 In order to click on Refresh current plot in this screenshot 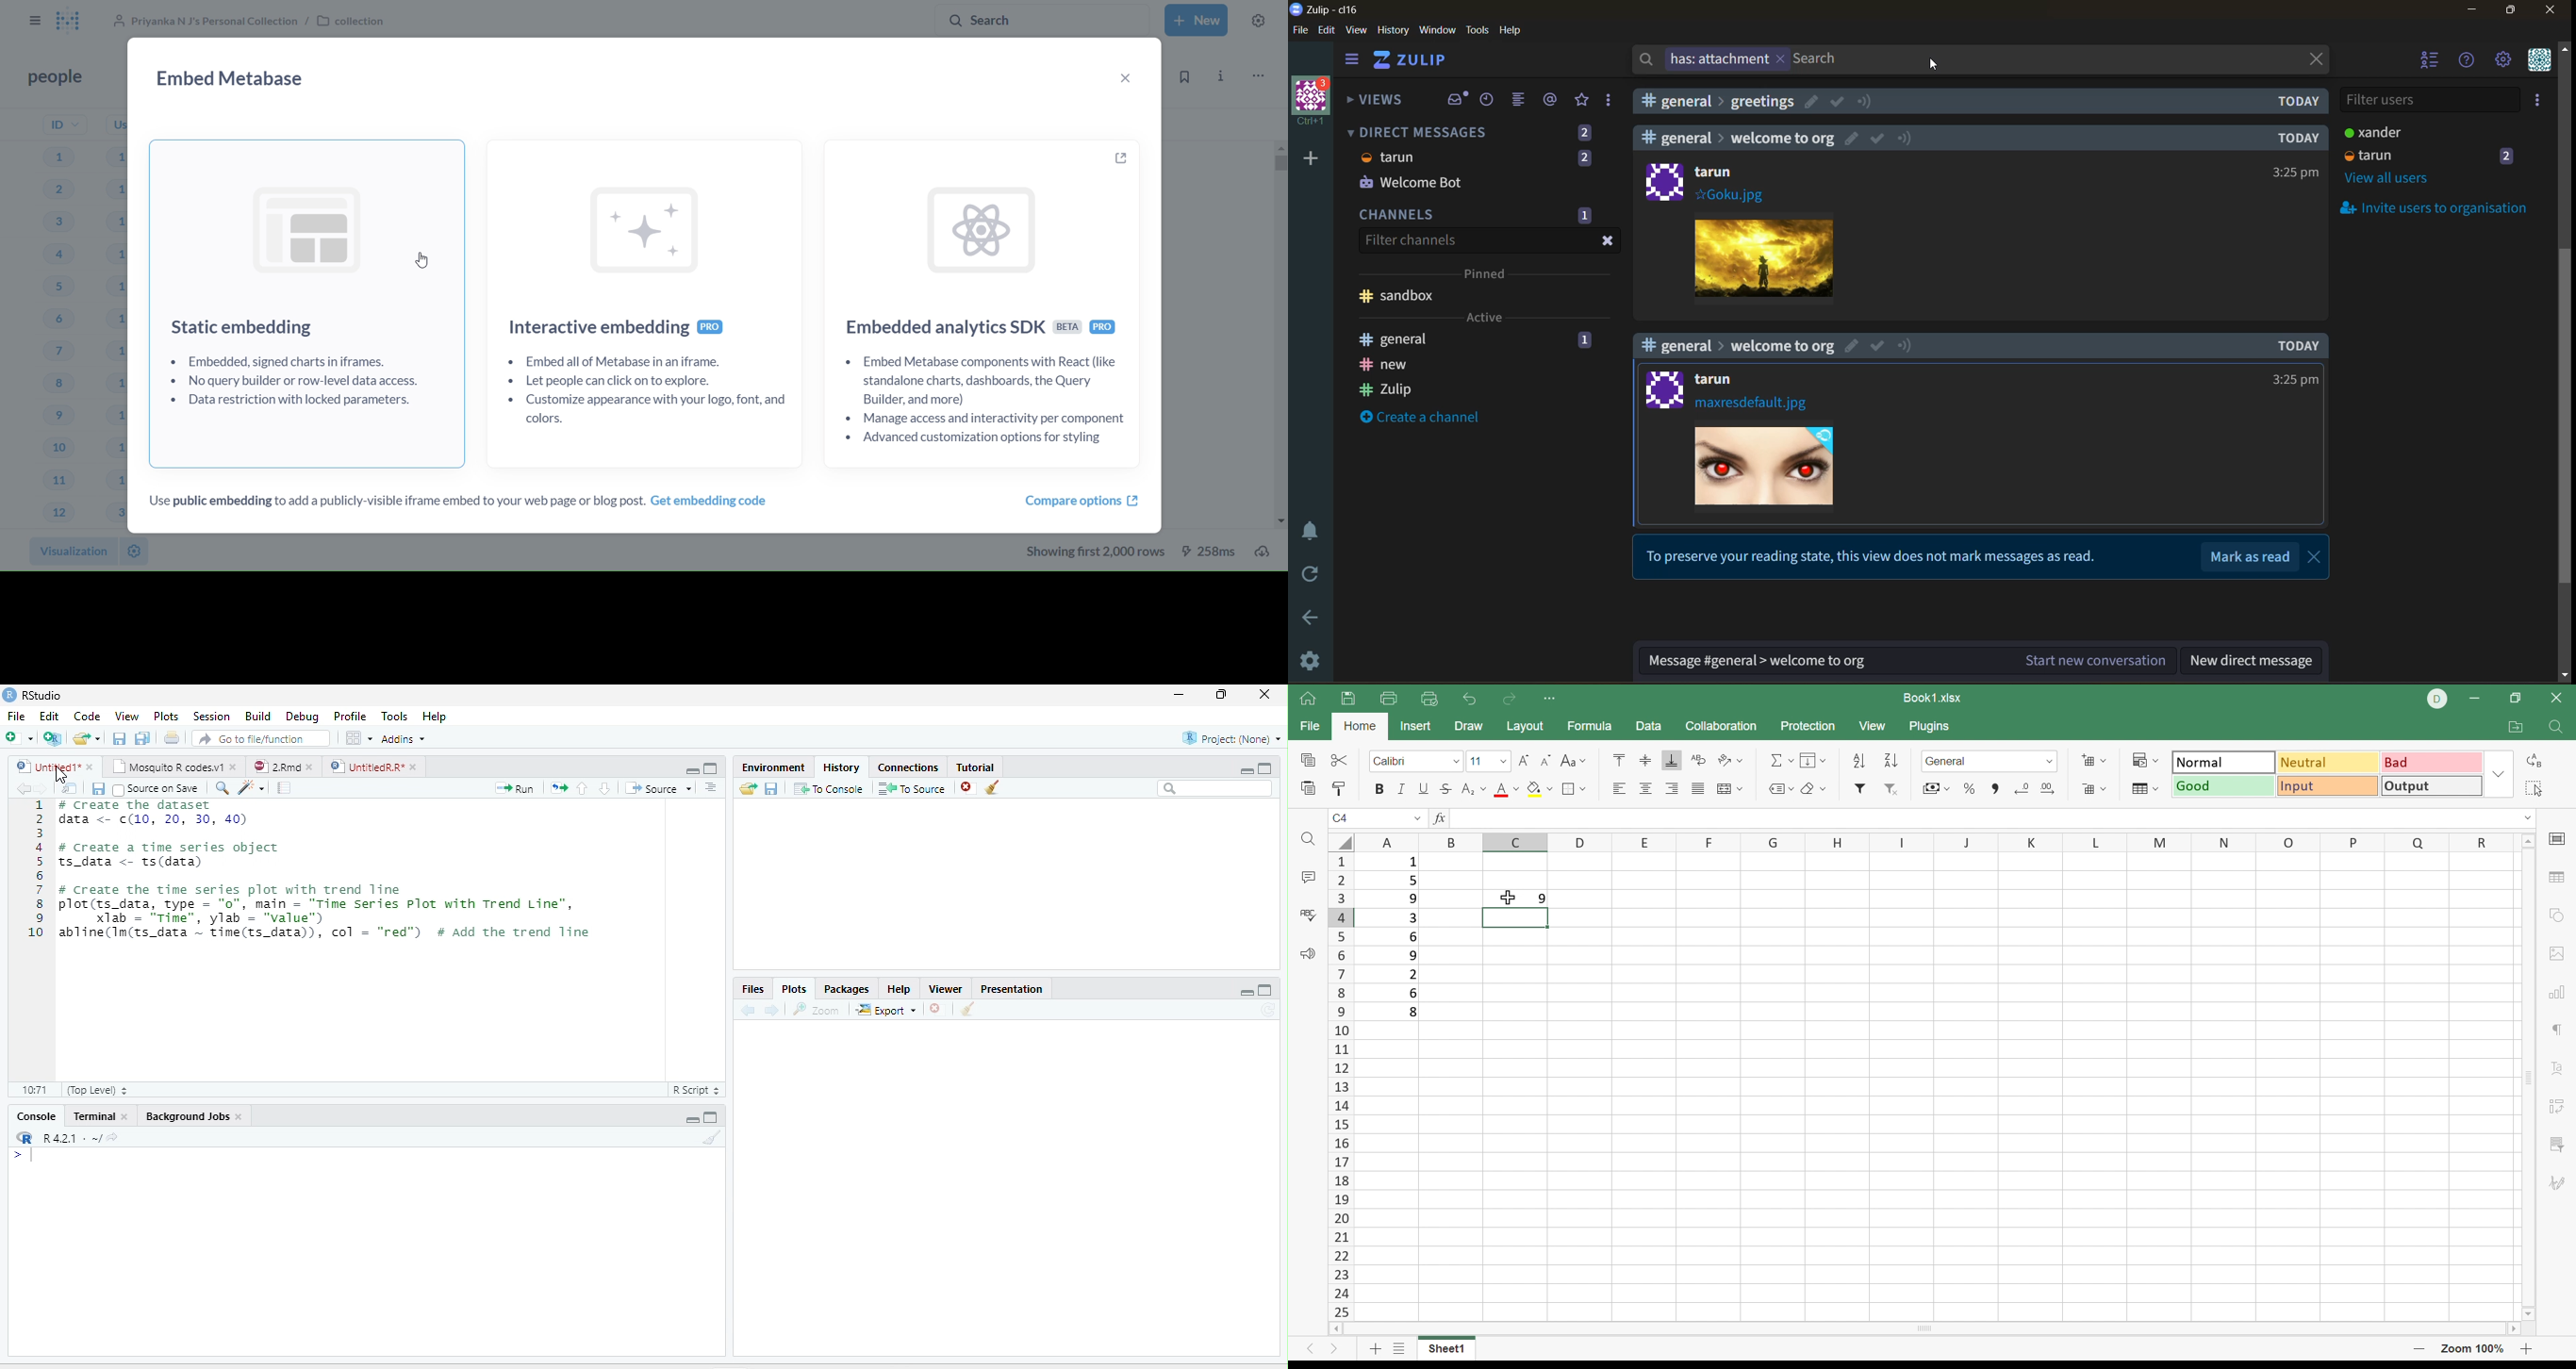, I will do `click(1269, 1010)`.